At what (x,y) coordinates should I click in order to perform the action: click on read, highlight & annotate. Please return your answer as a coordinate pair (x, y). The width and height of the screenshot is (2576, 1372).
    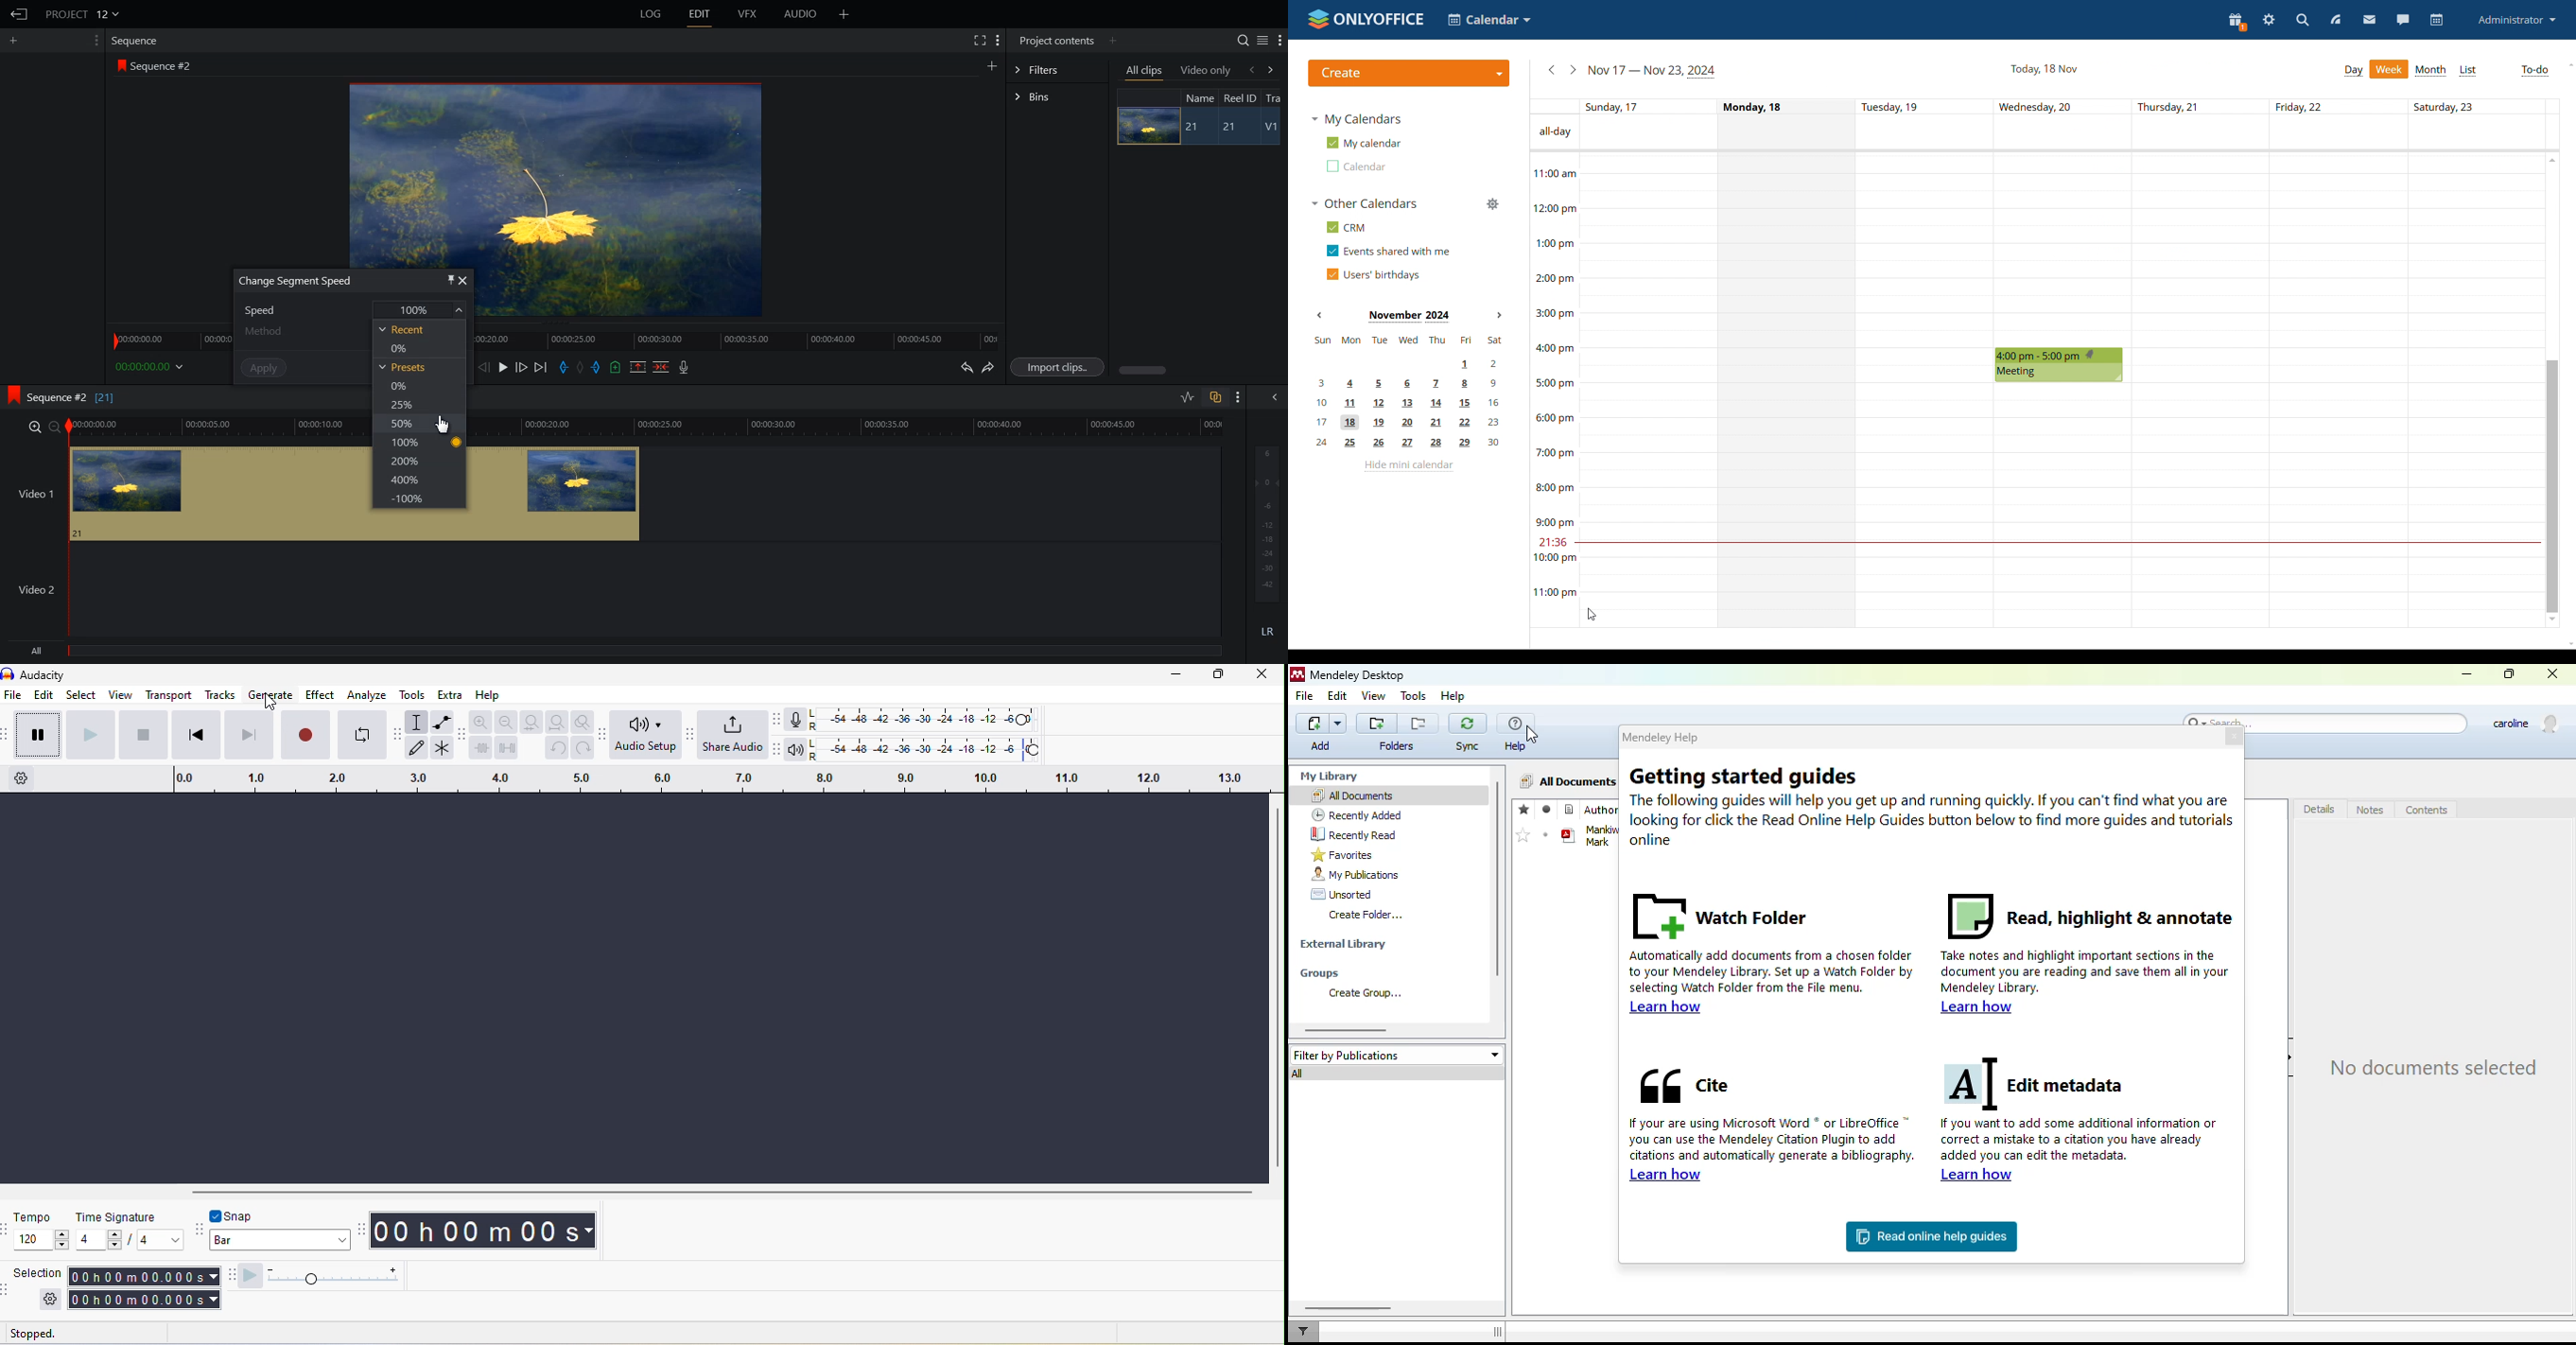
    Looking at the image, I should click on (2088, 915).